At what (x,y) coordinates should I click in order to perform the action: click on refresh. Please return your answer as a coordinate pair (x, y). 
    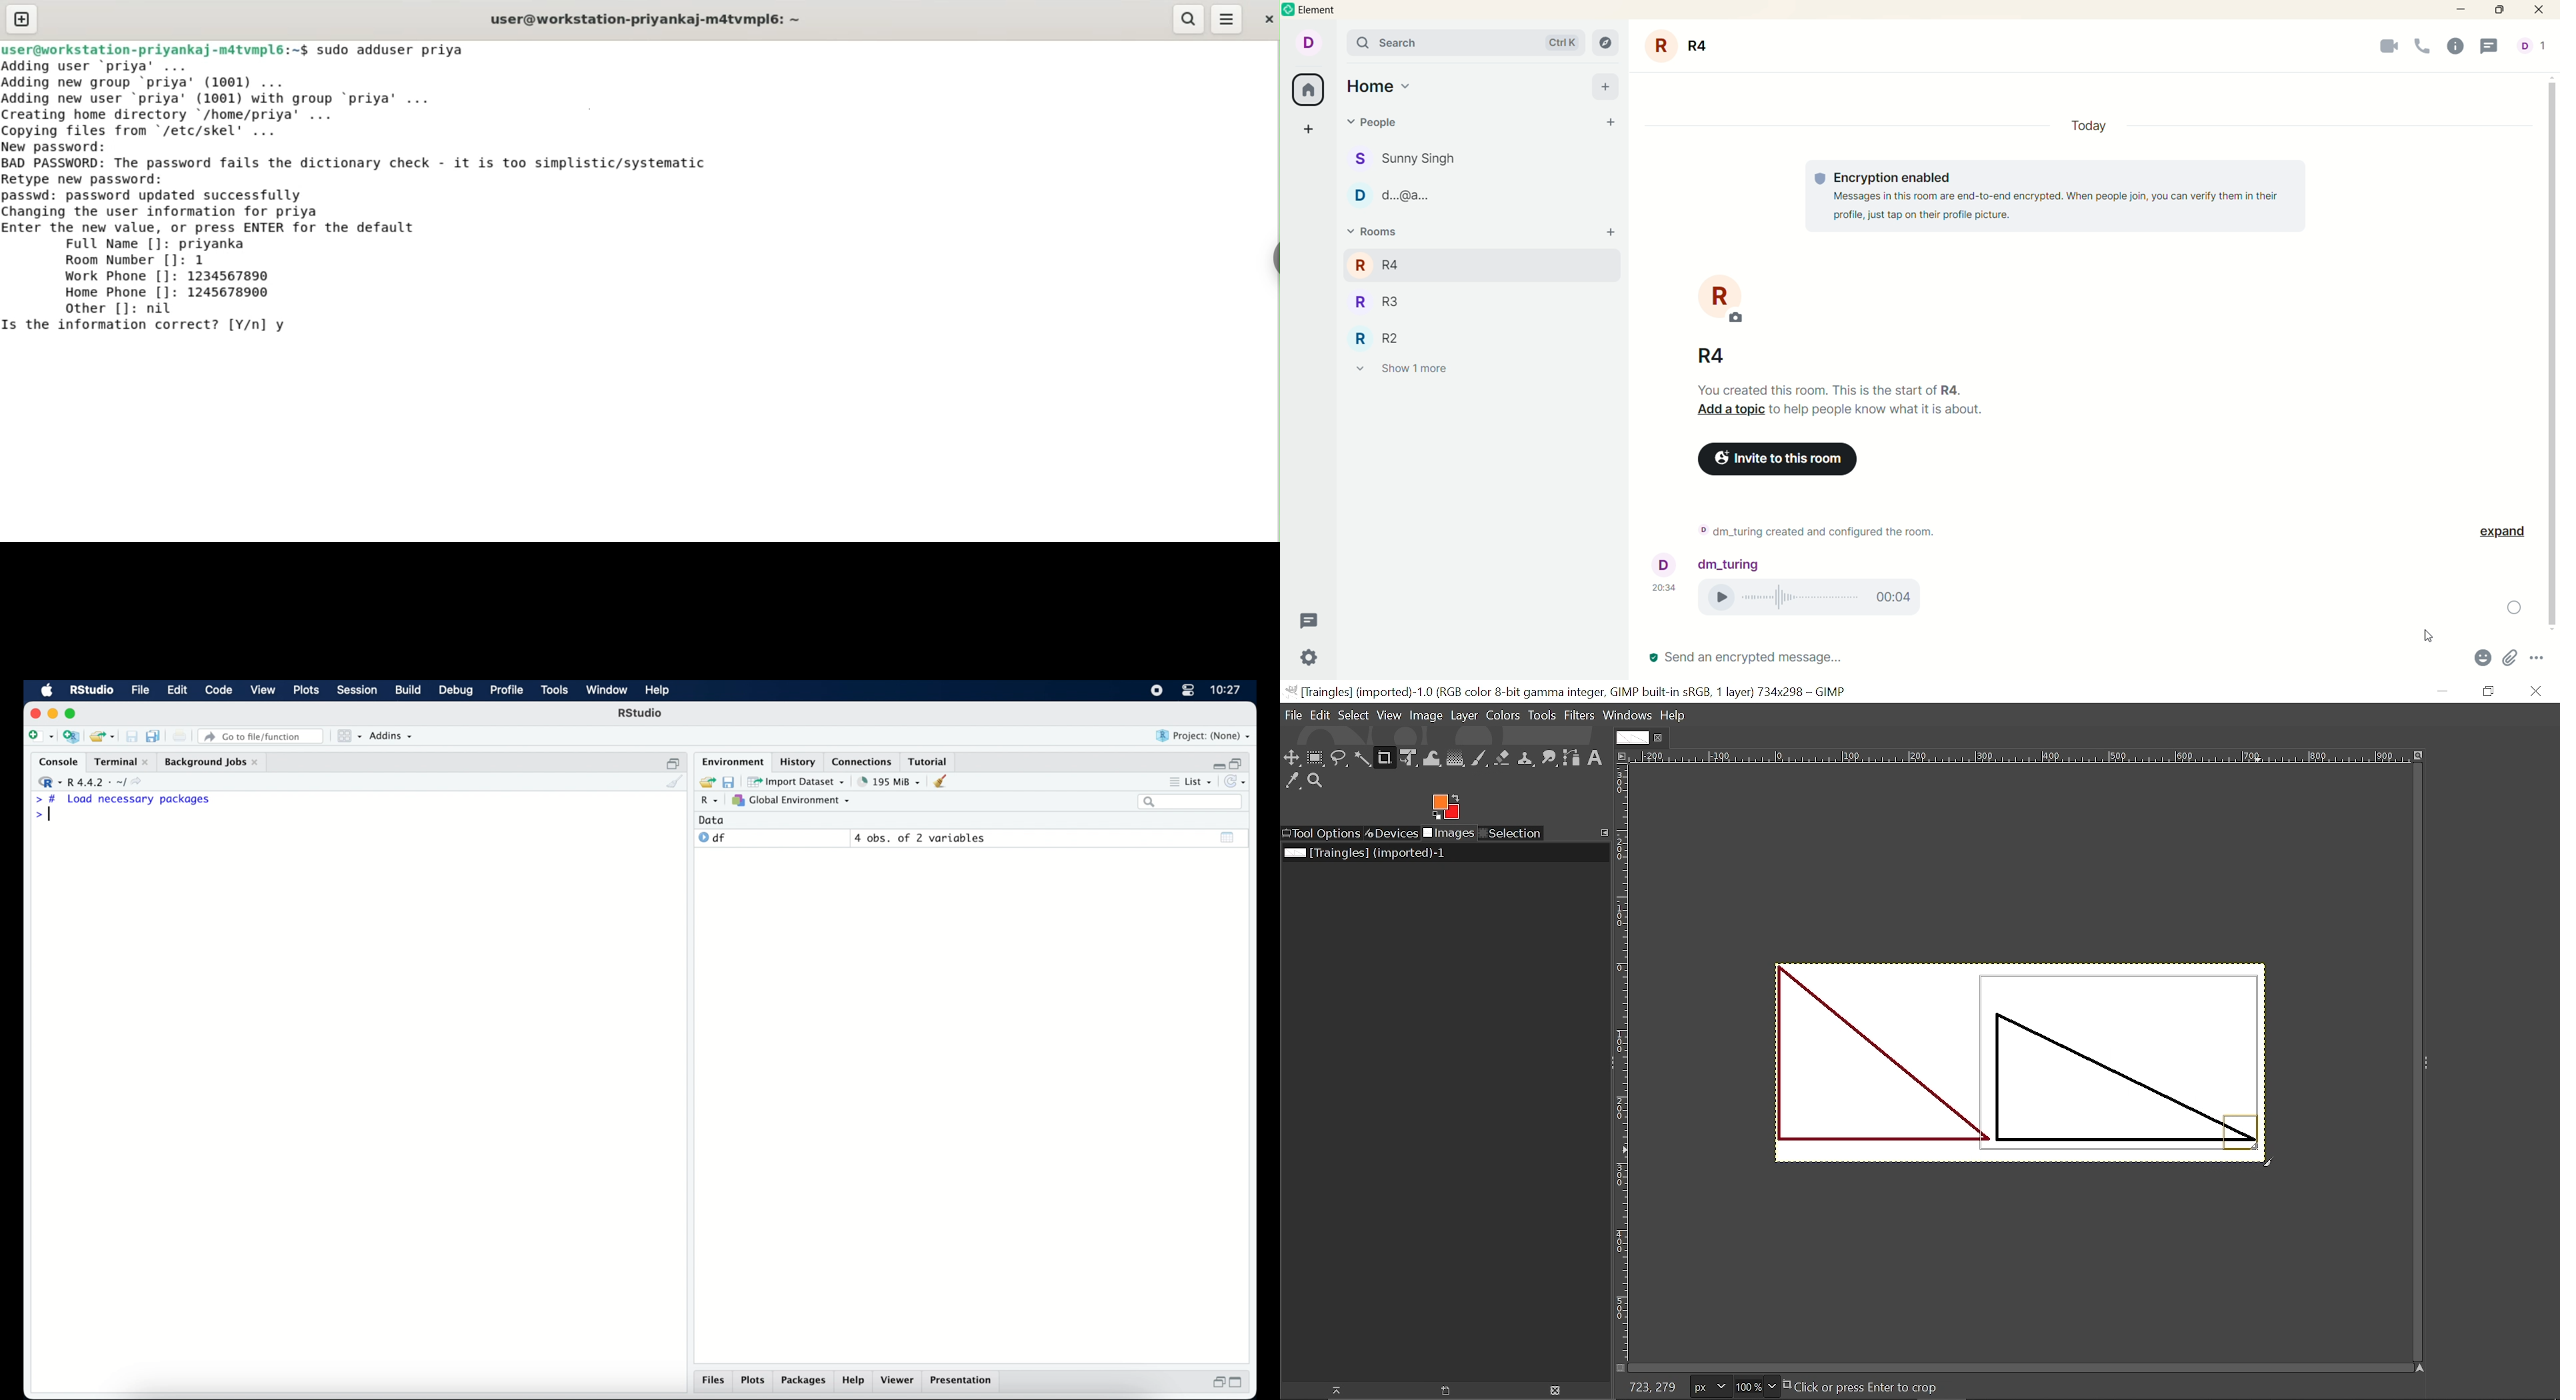
    Looking at the image, I should click on (1237, 783).